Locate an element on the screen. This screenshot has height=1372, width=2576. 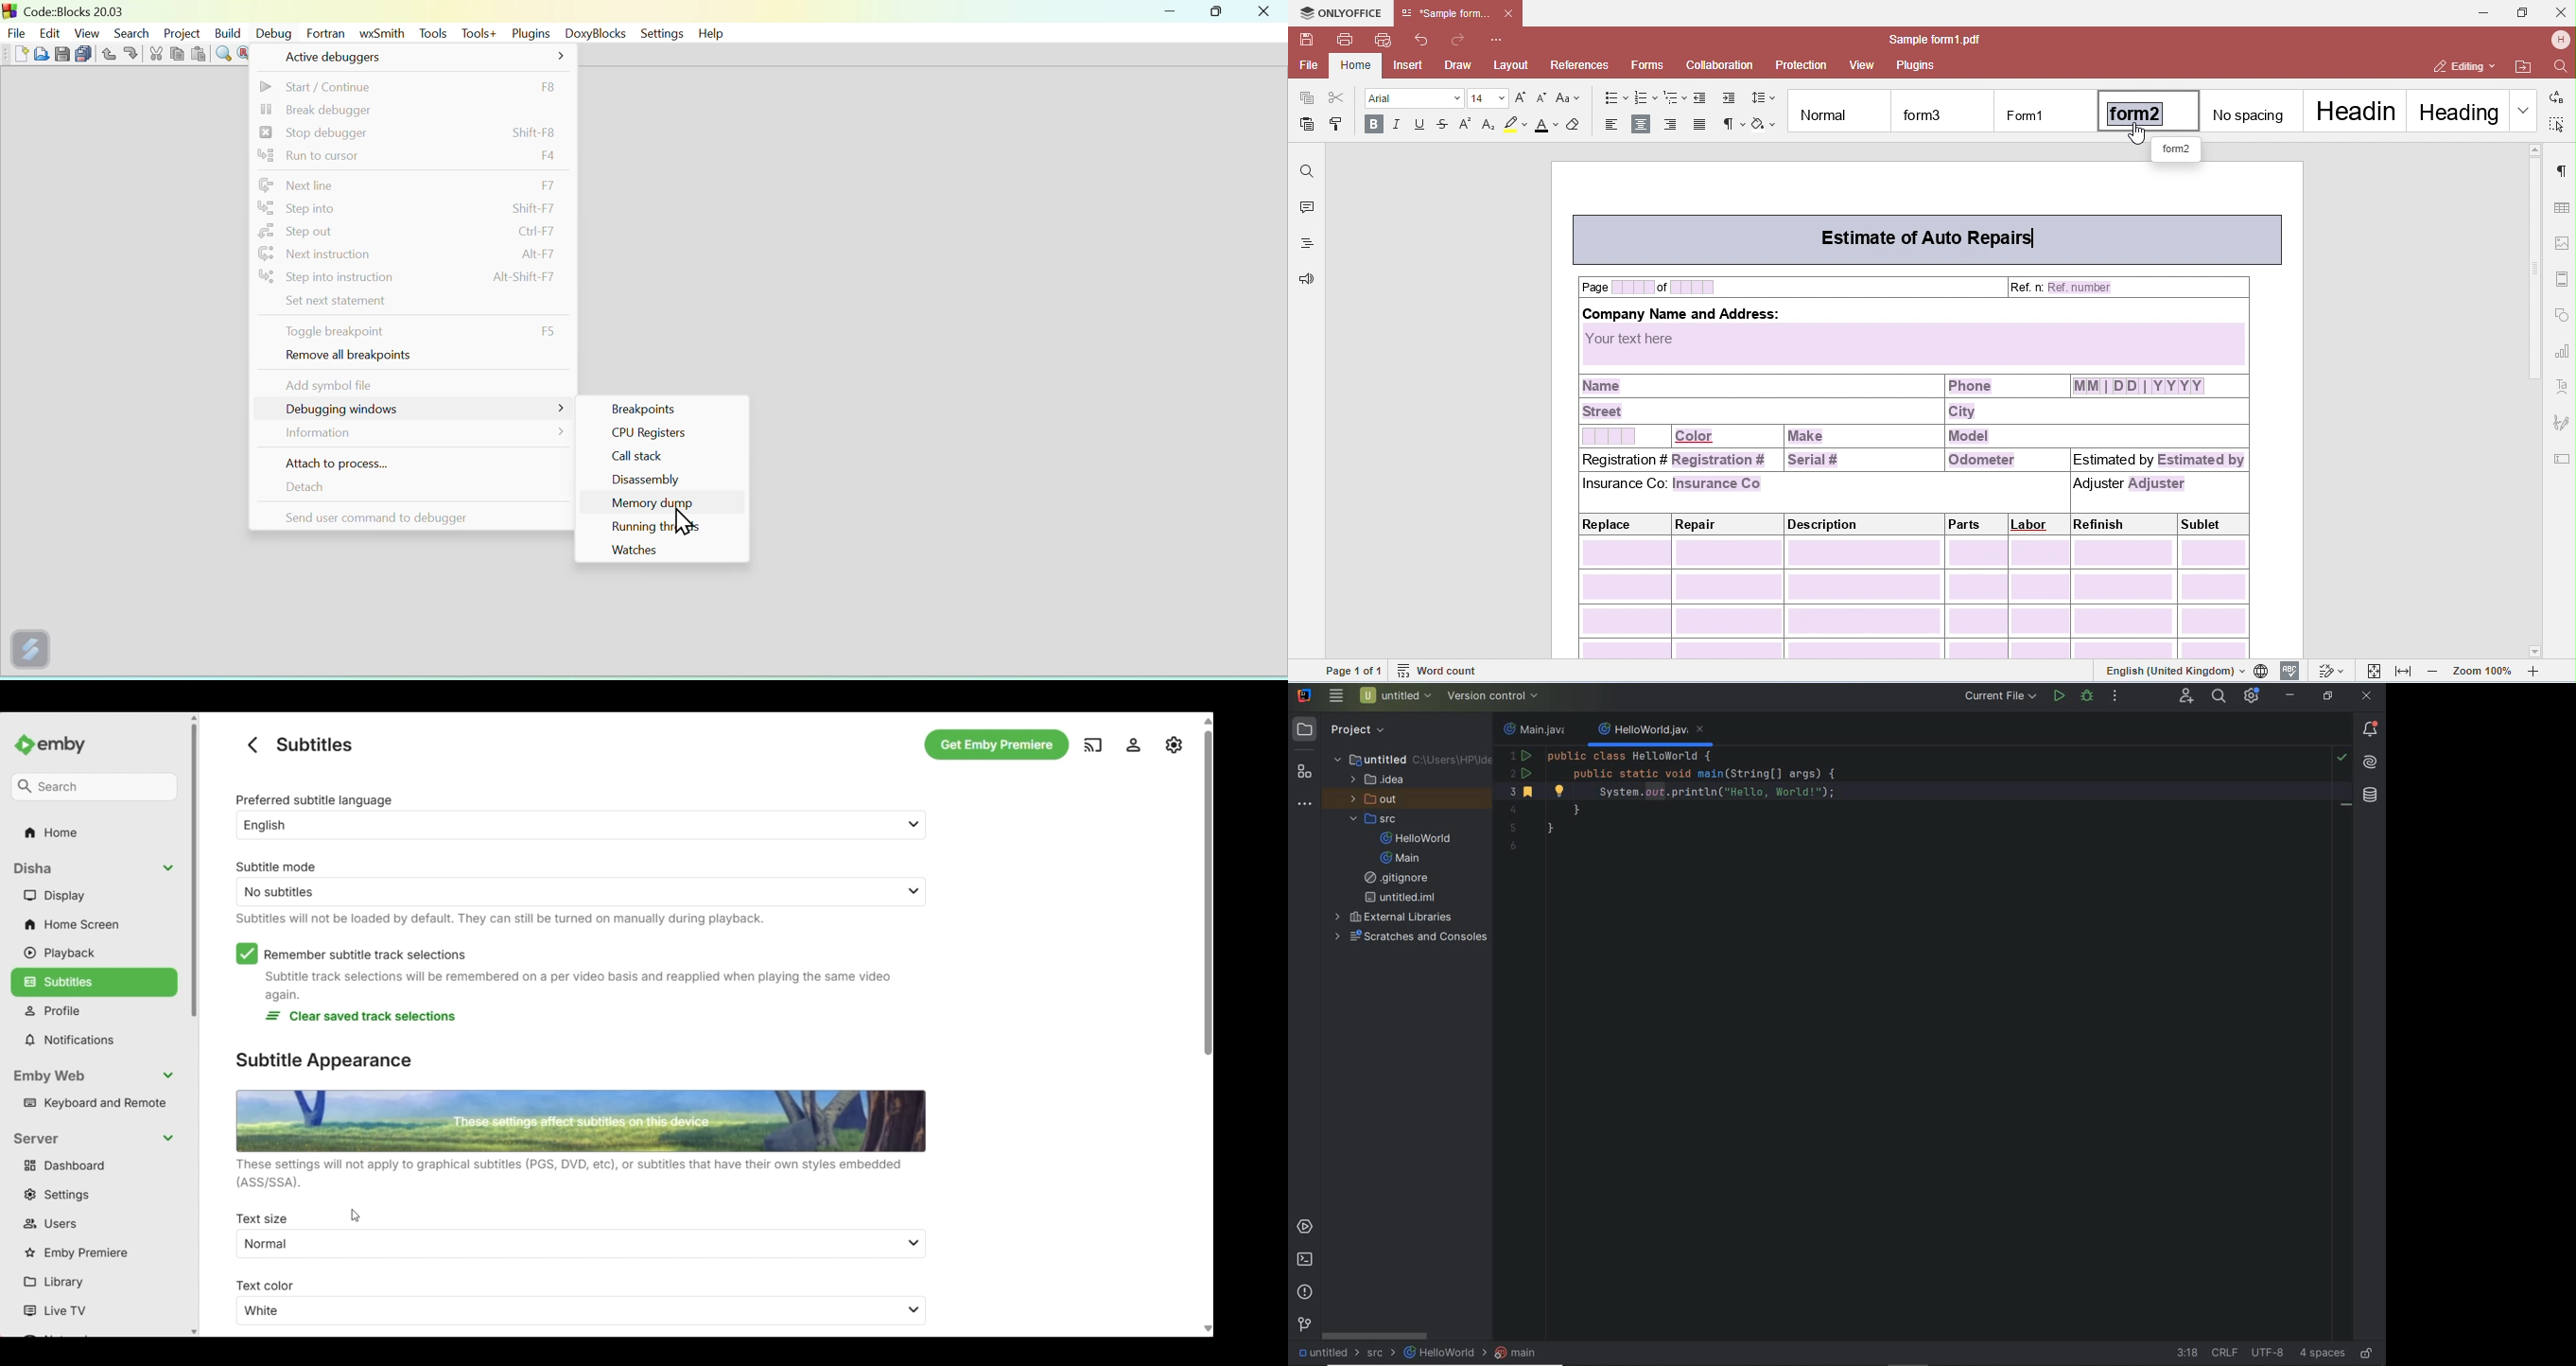
start/continue is located at coordinates (411, 85).